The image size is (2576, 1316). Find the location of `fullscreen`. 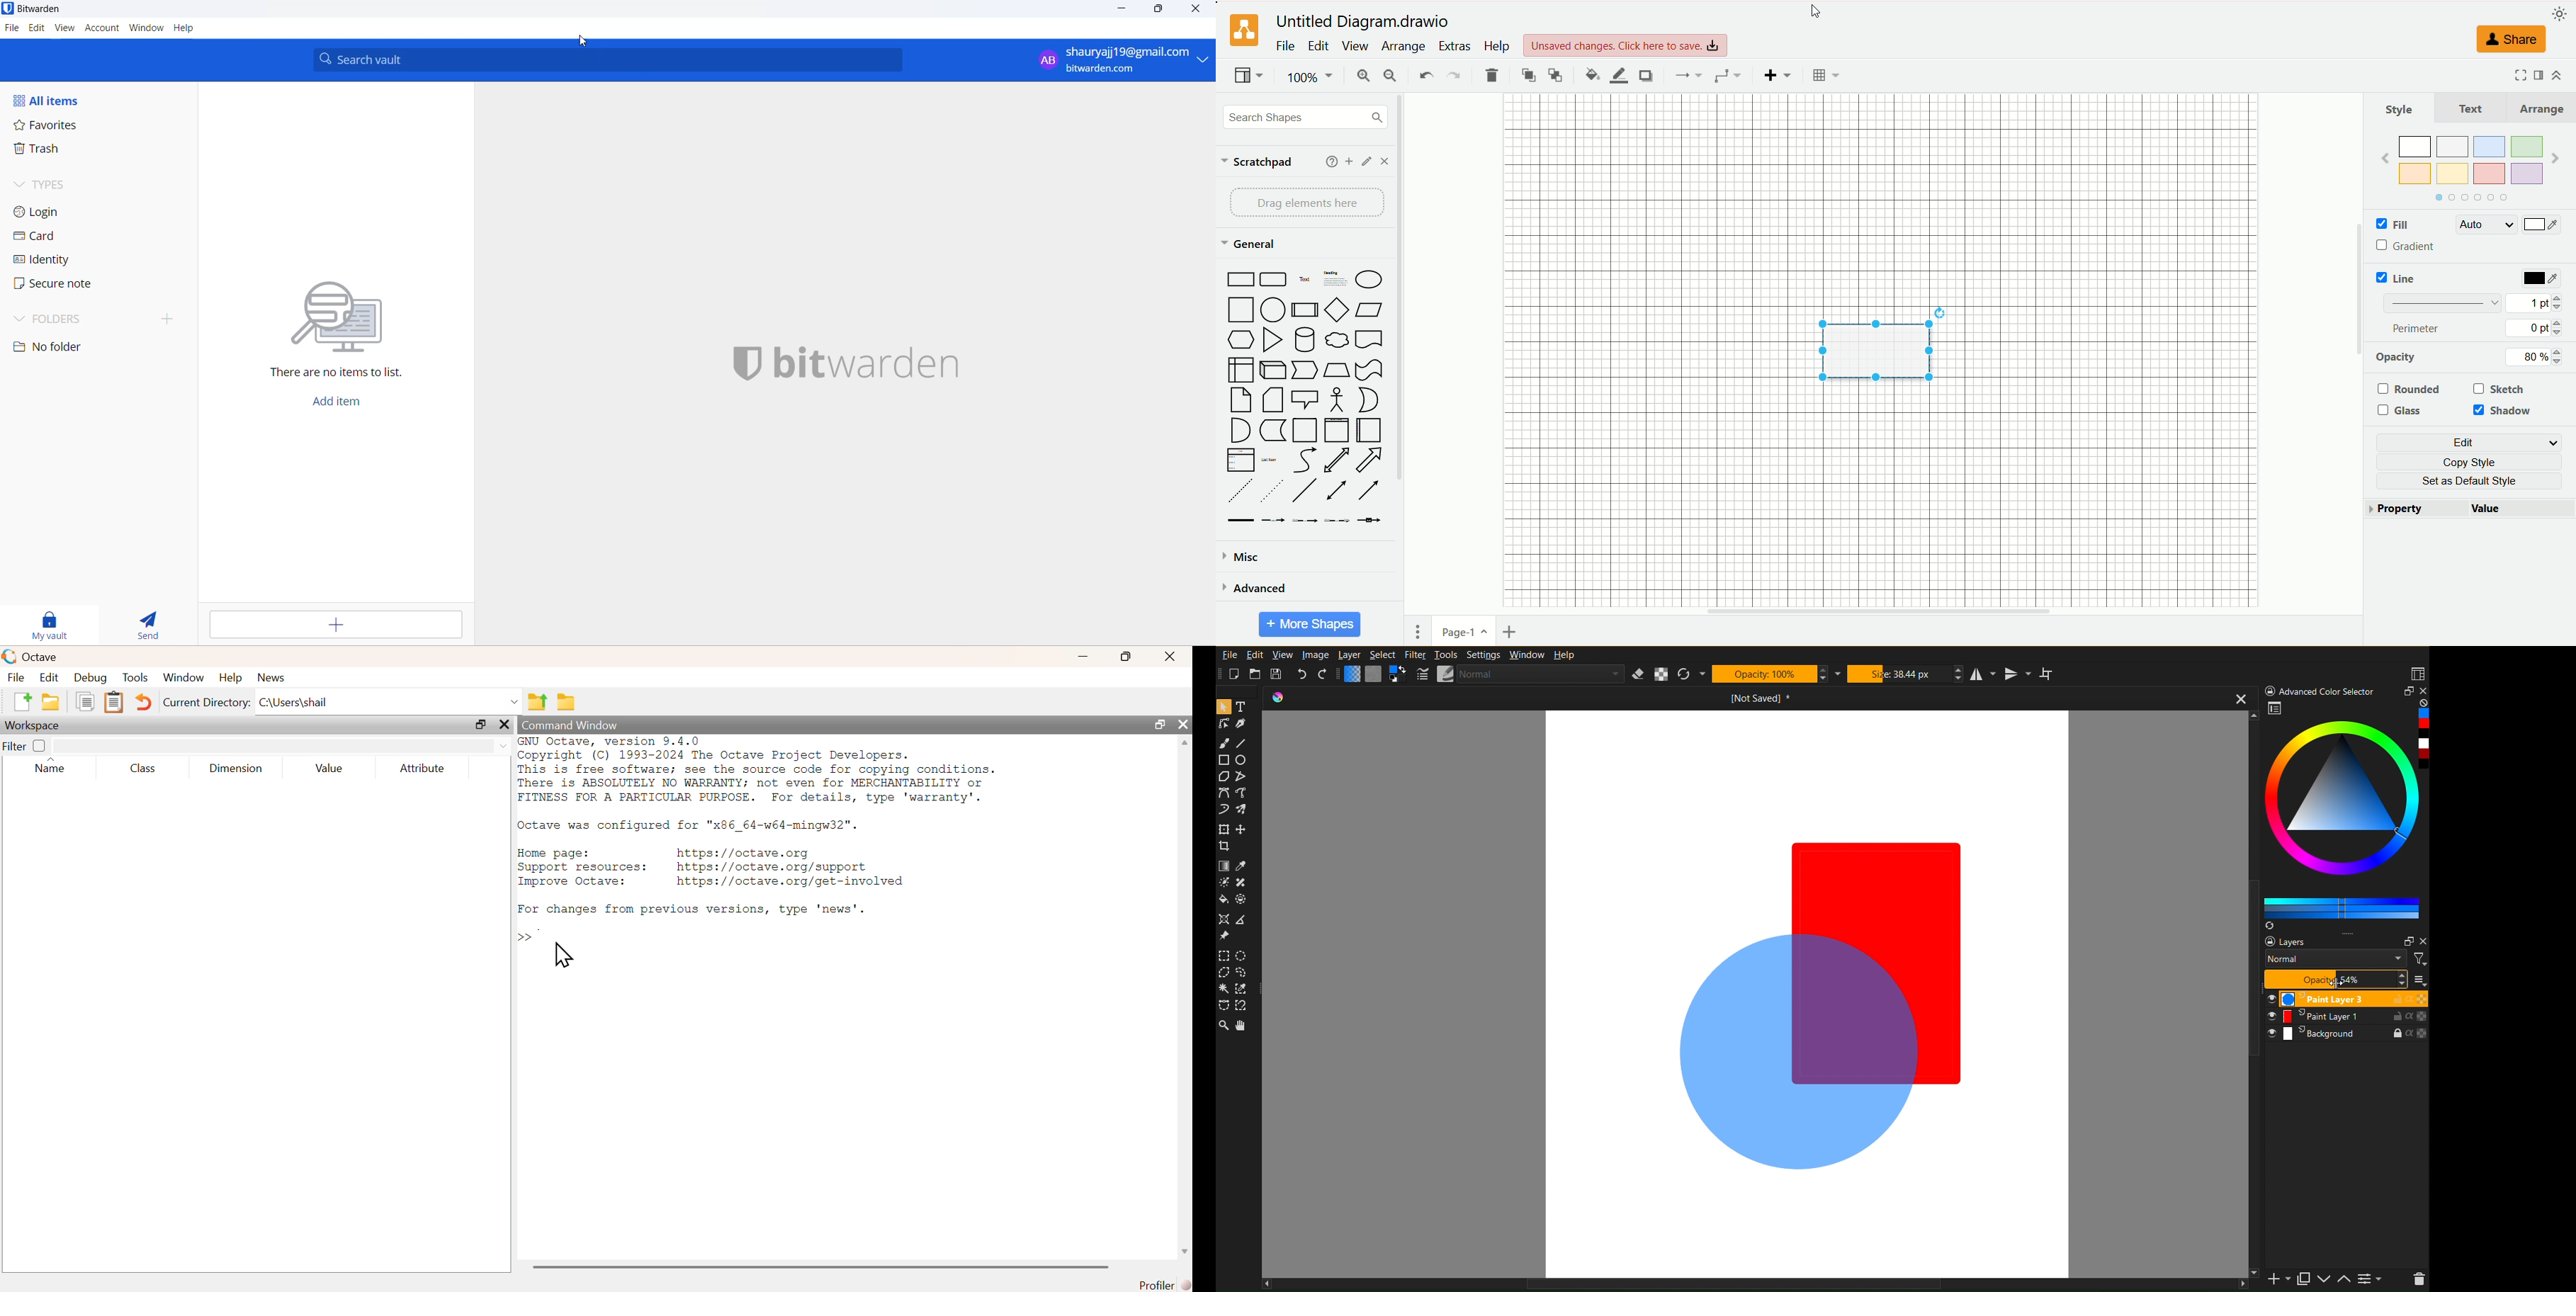

fullscreen is located at coordinates (2518, 74).